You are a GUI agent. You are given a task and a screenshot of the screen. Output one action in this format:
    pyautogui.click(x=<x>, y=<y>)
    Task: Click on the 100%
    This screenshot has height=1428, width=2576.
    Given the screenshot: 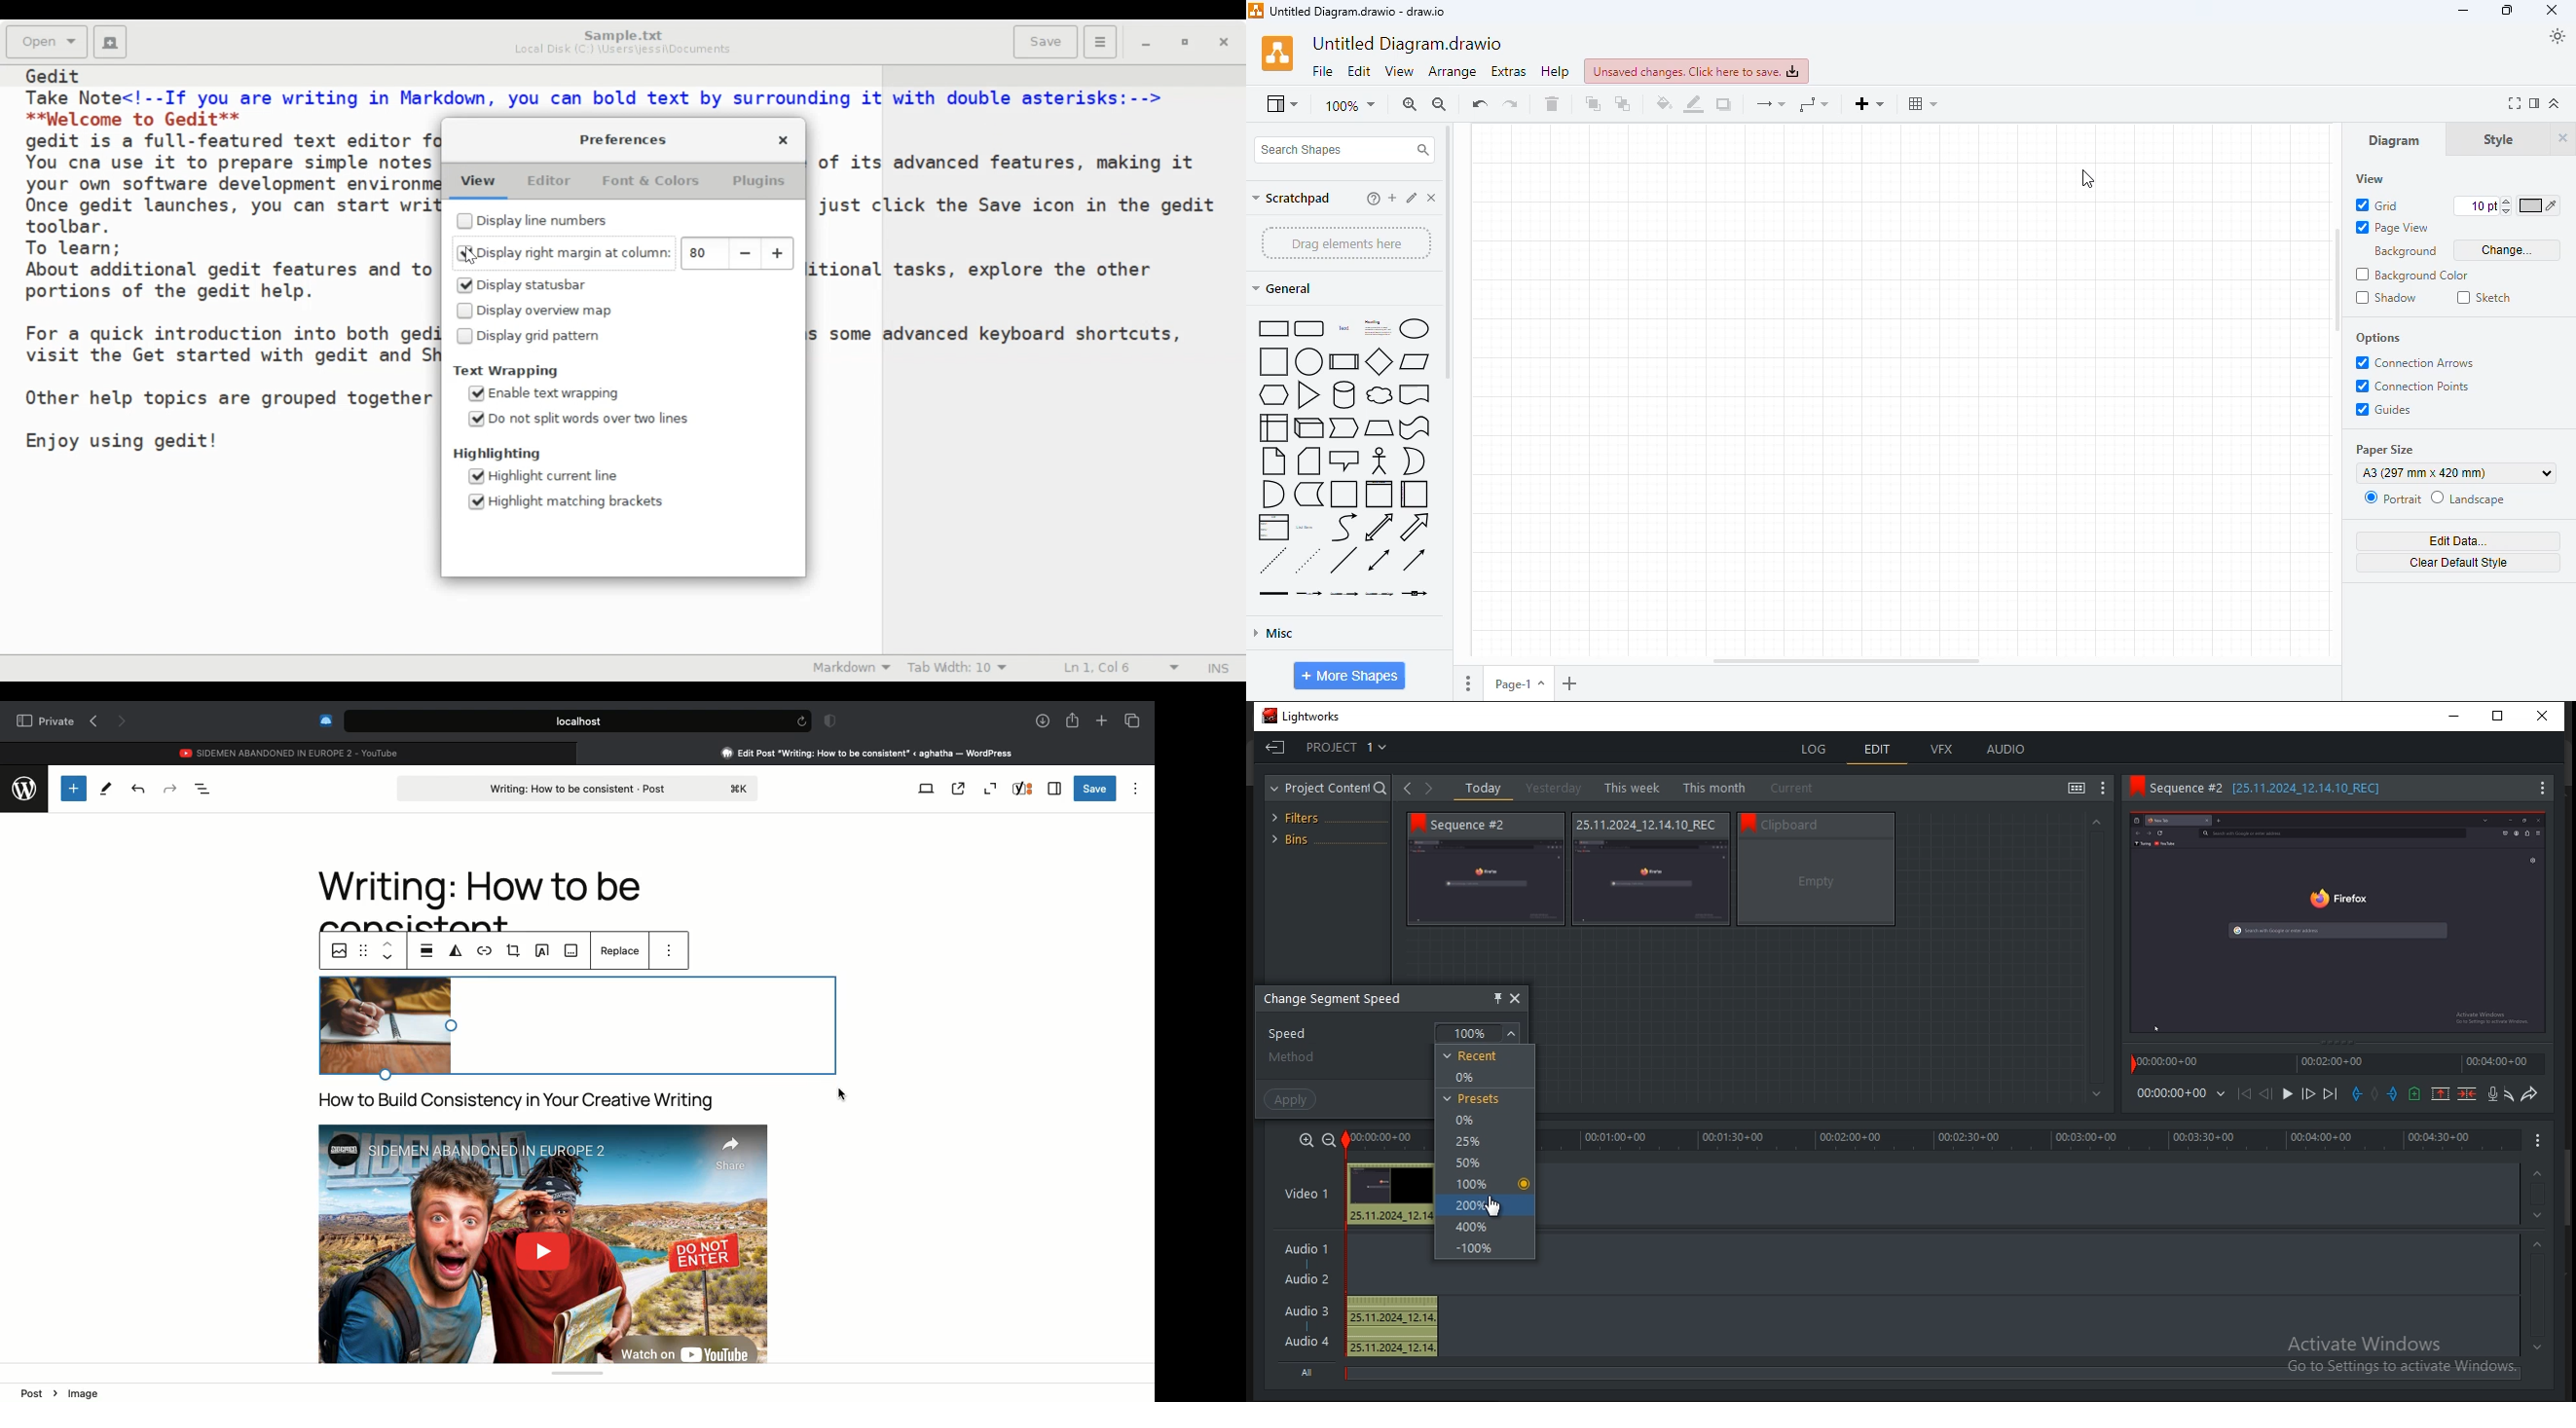 What is the action you would take?
    pyautogui.click(x=1469, y=1033)
    